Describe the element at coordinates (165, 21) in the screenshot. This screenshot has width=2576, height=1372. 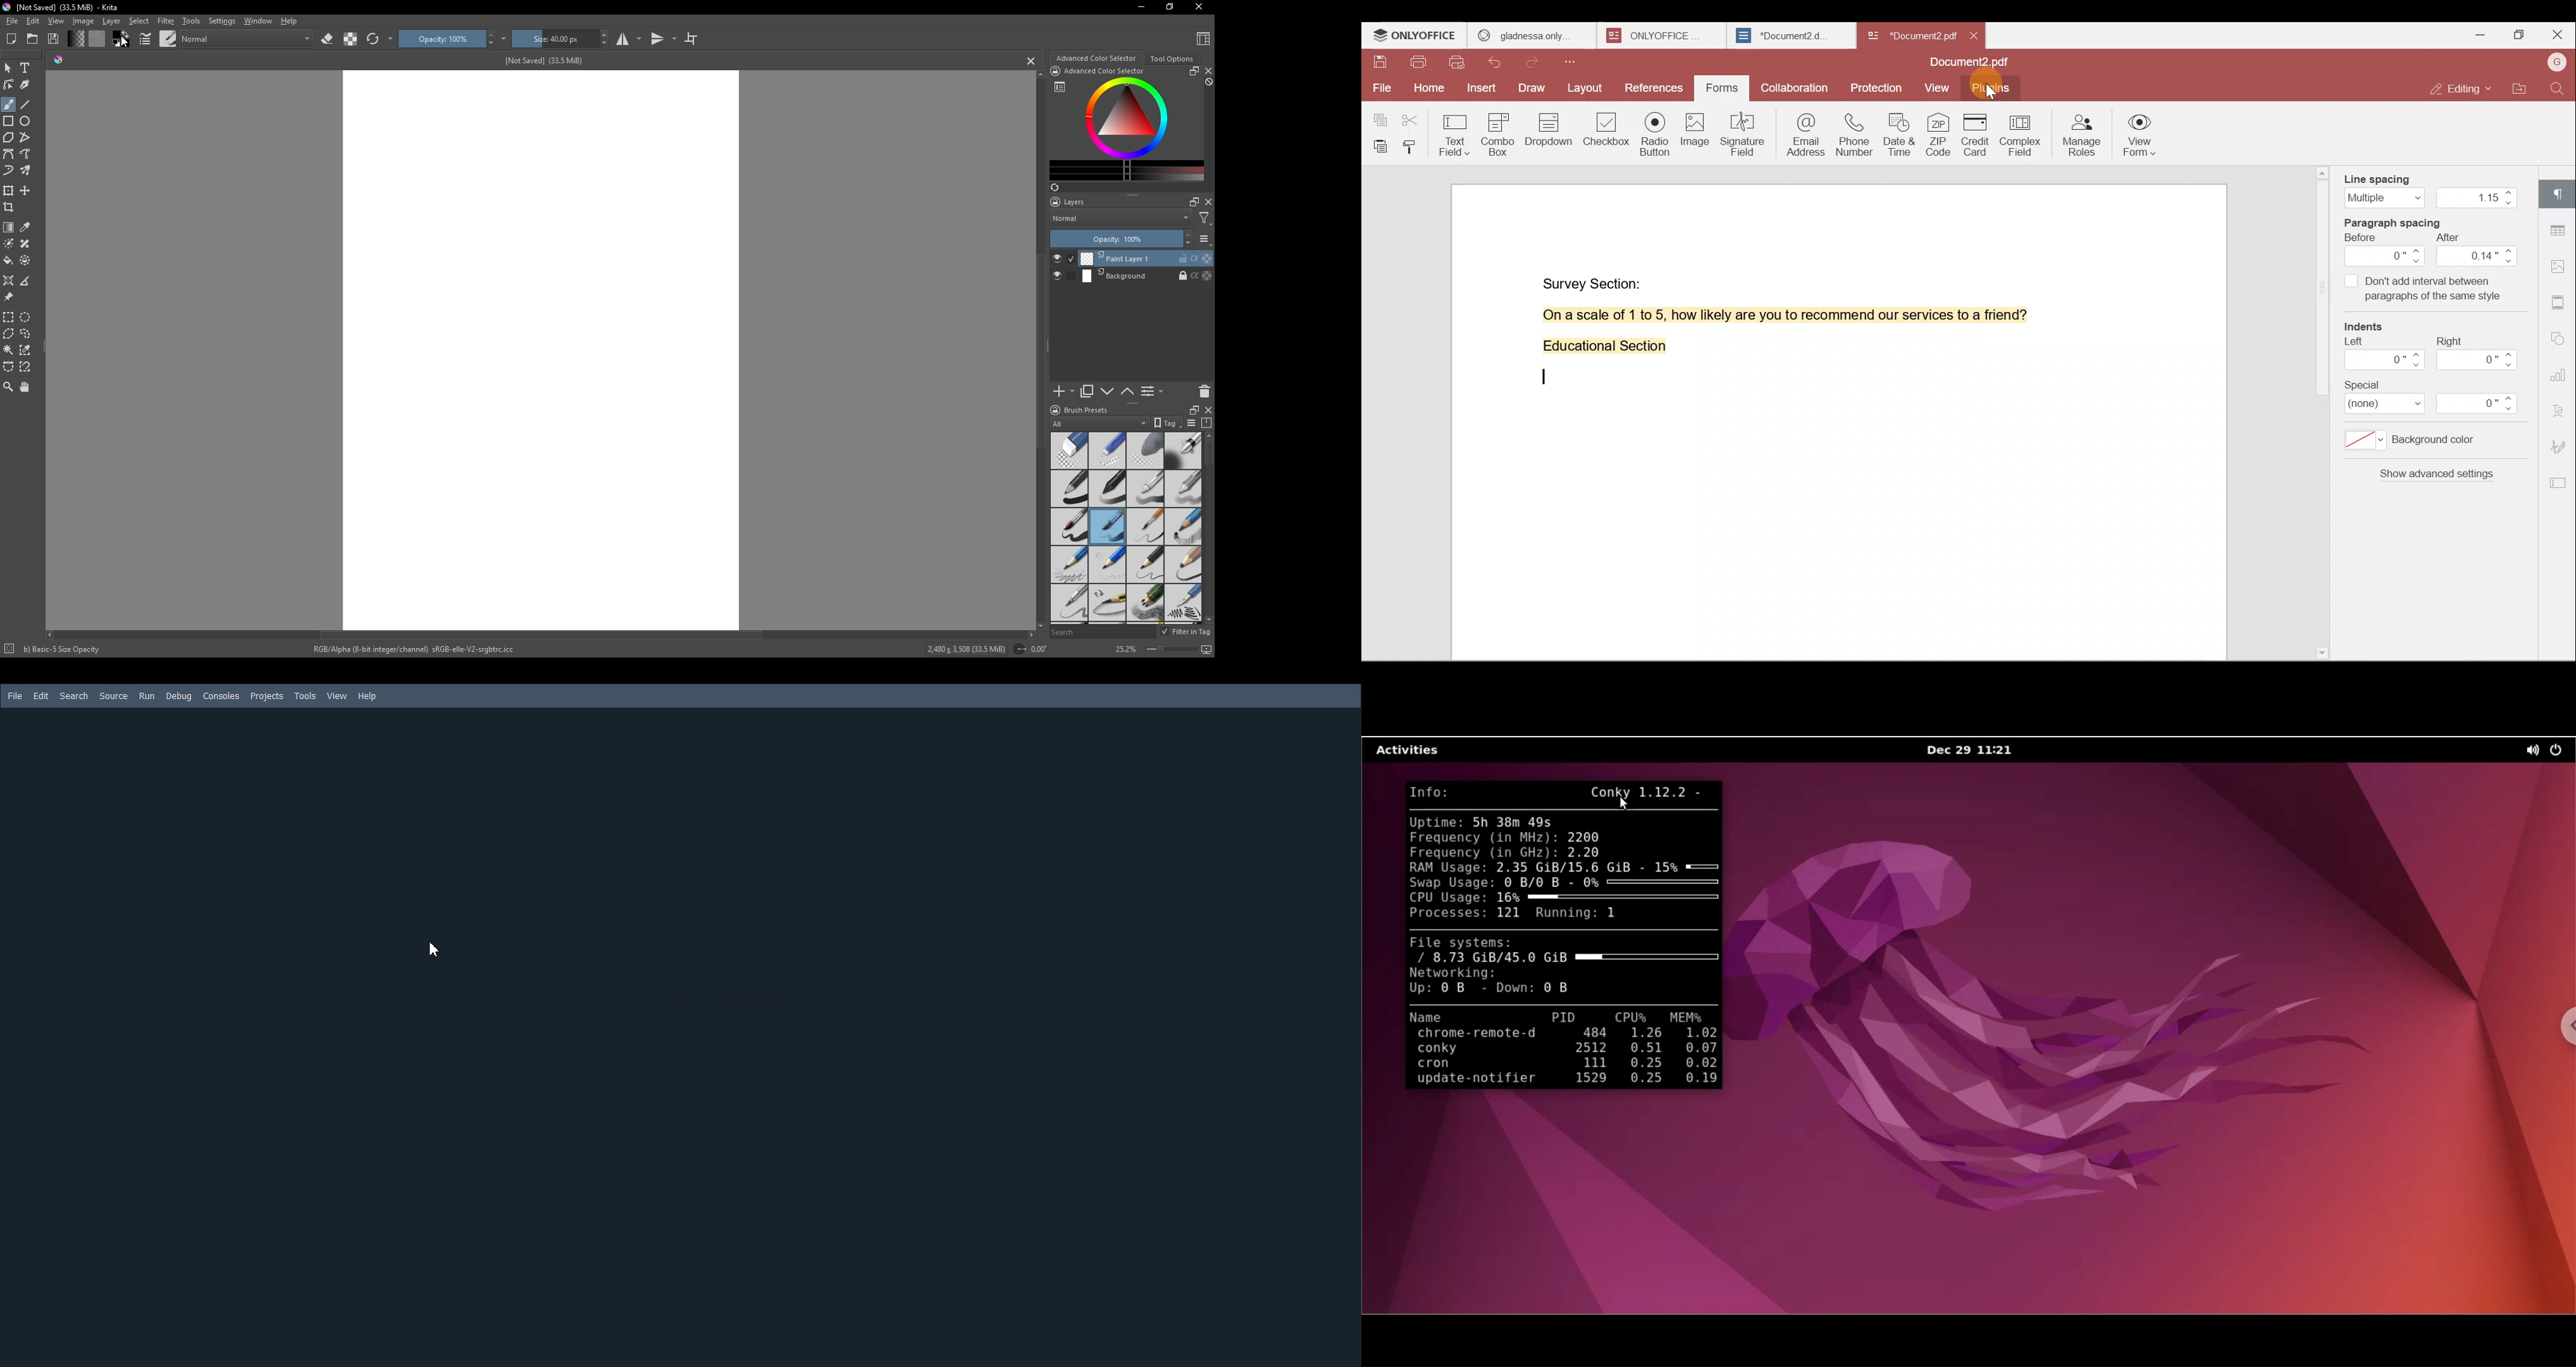
I see `Filter` at that location.